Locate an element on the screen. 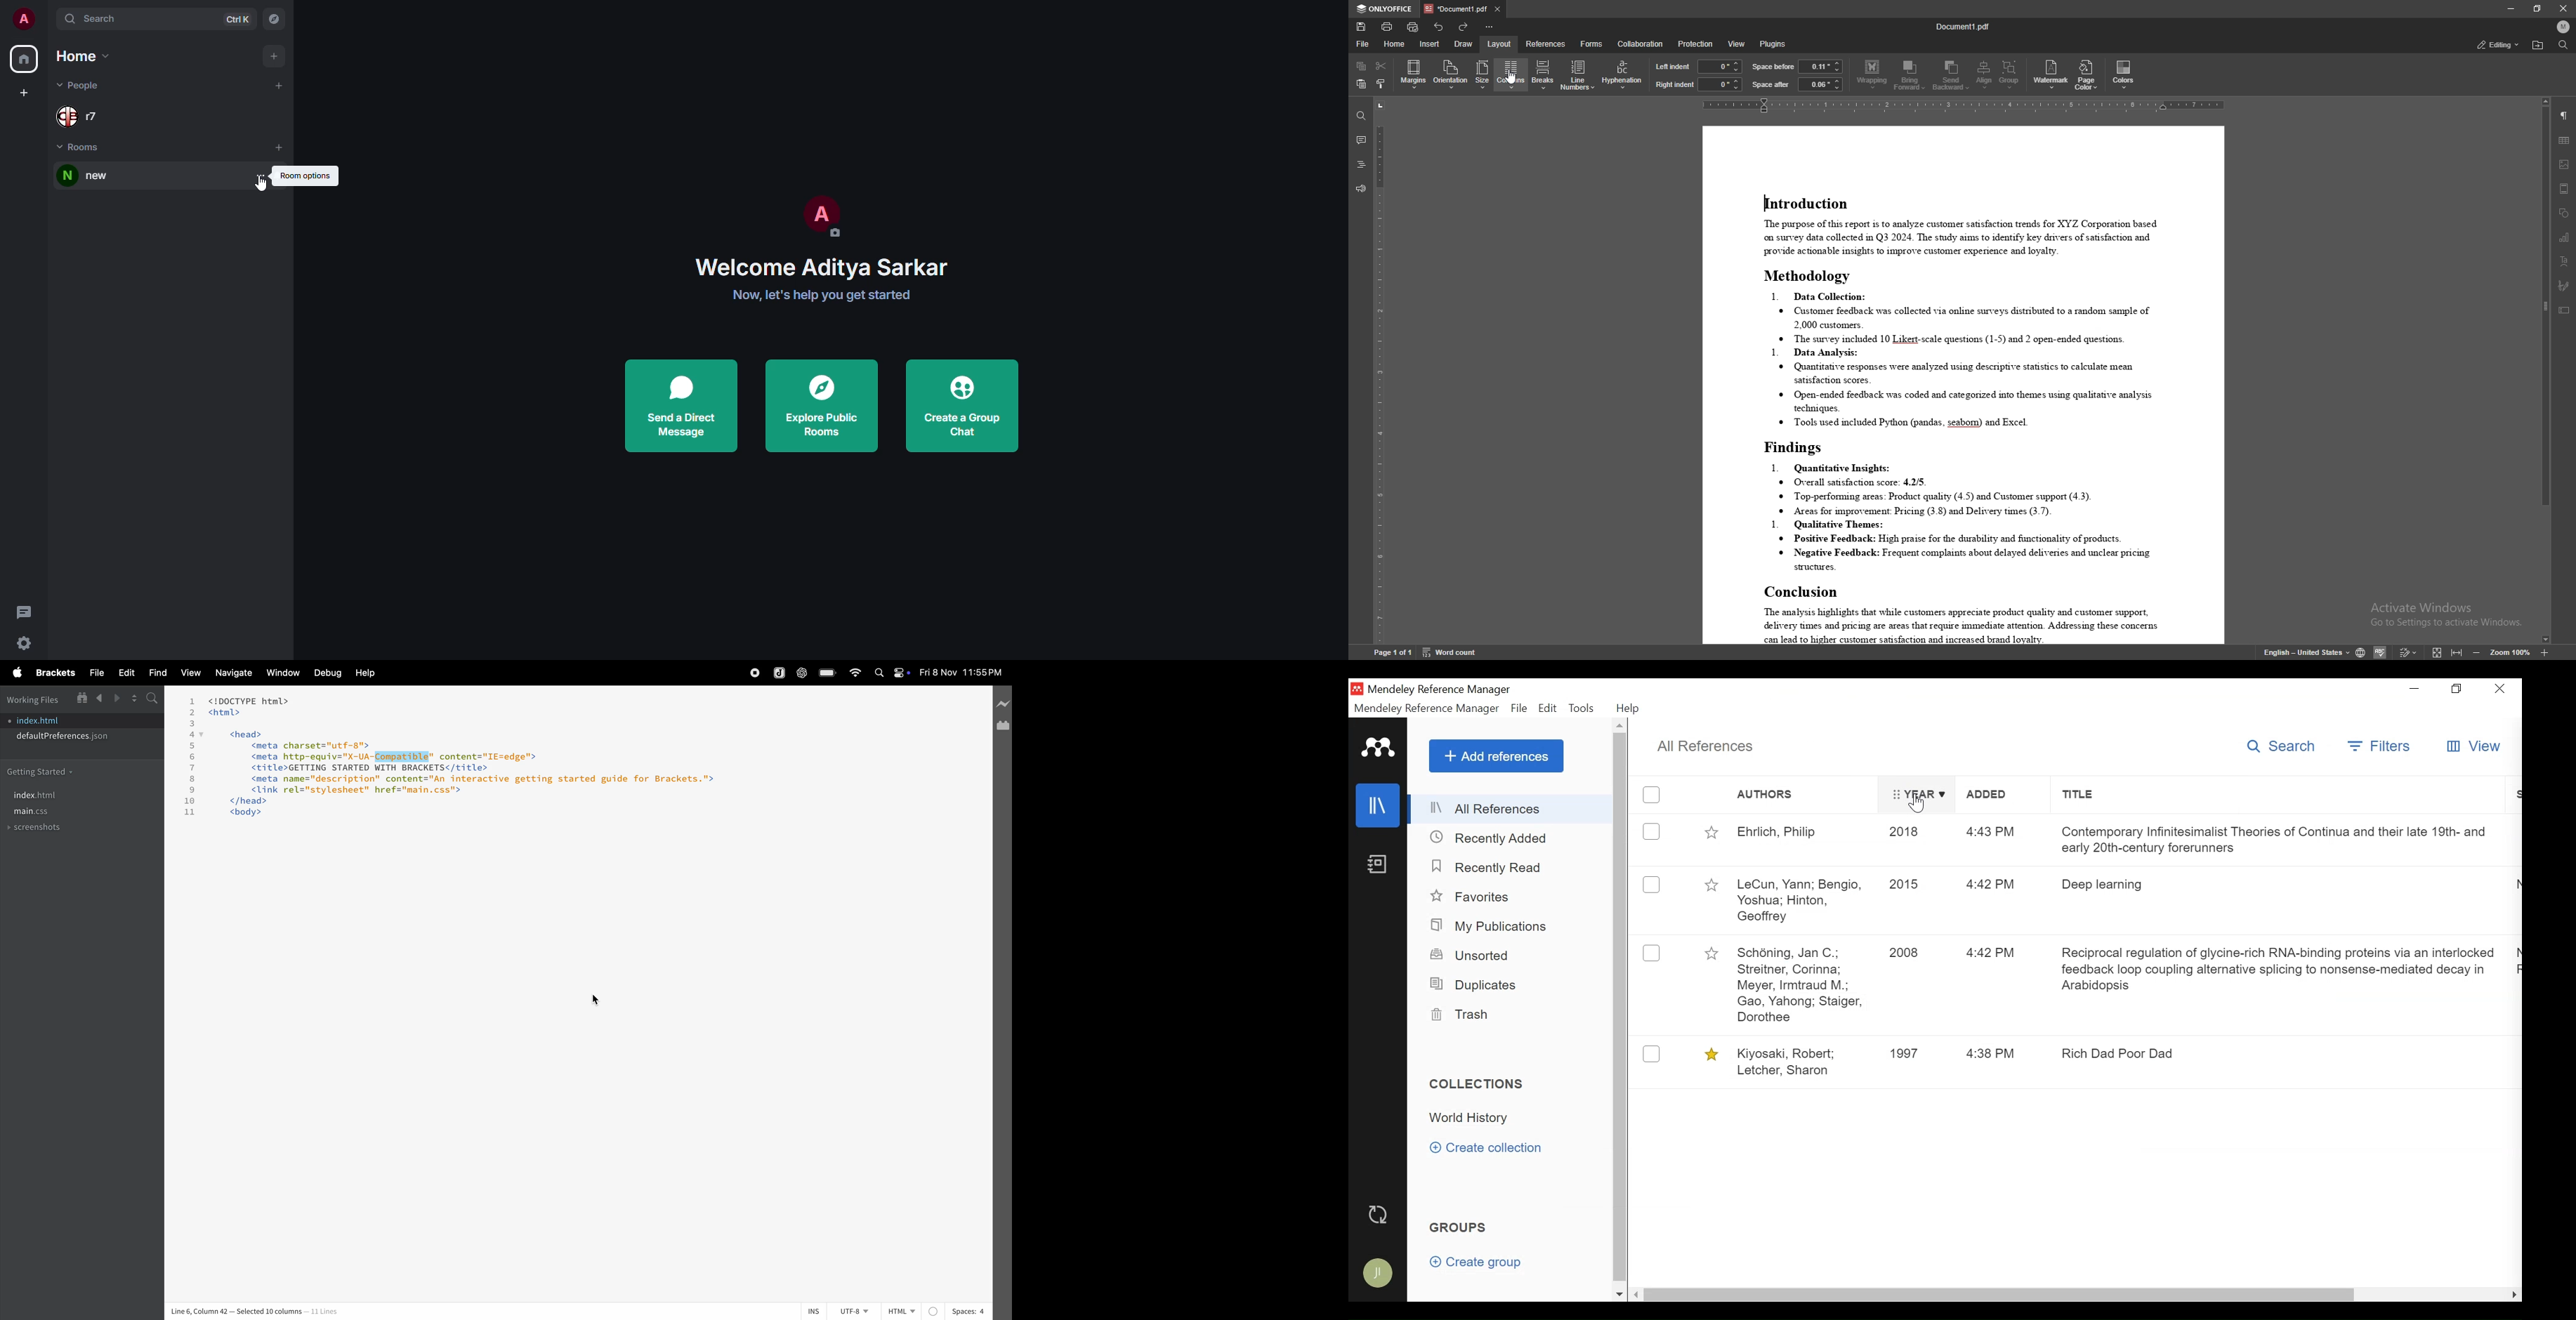 The width and height of the screenshot is (2576, 1344). quick print is located at coordinates (1412, 28).